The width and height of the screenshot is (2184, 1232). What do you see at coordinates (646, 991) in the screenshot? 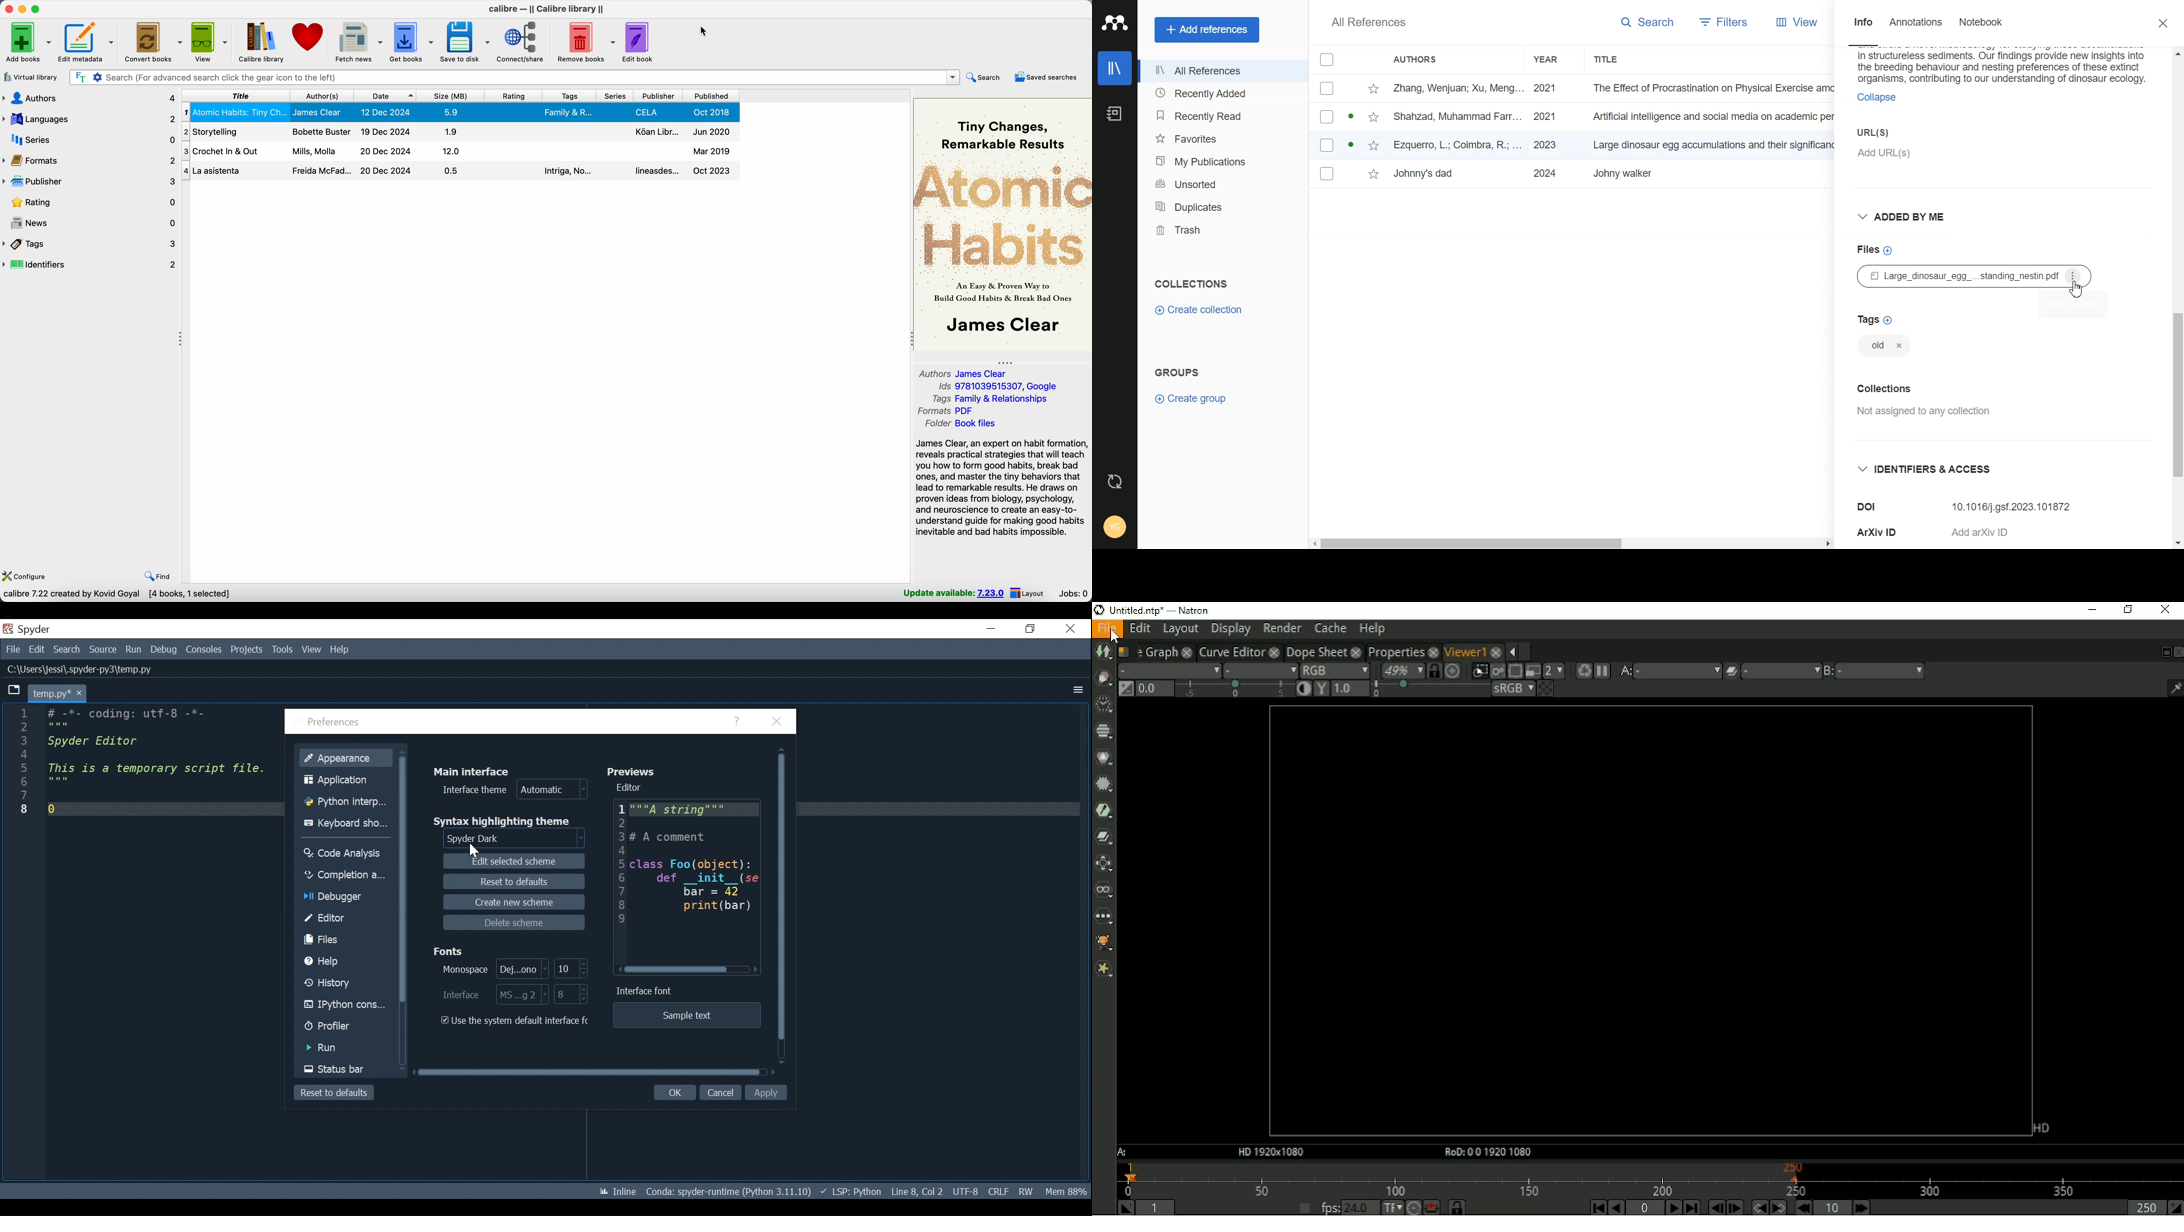
I see `Interface Font` at bounding box center [646, 991].